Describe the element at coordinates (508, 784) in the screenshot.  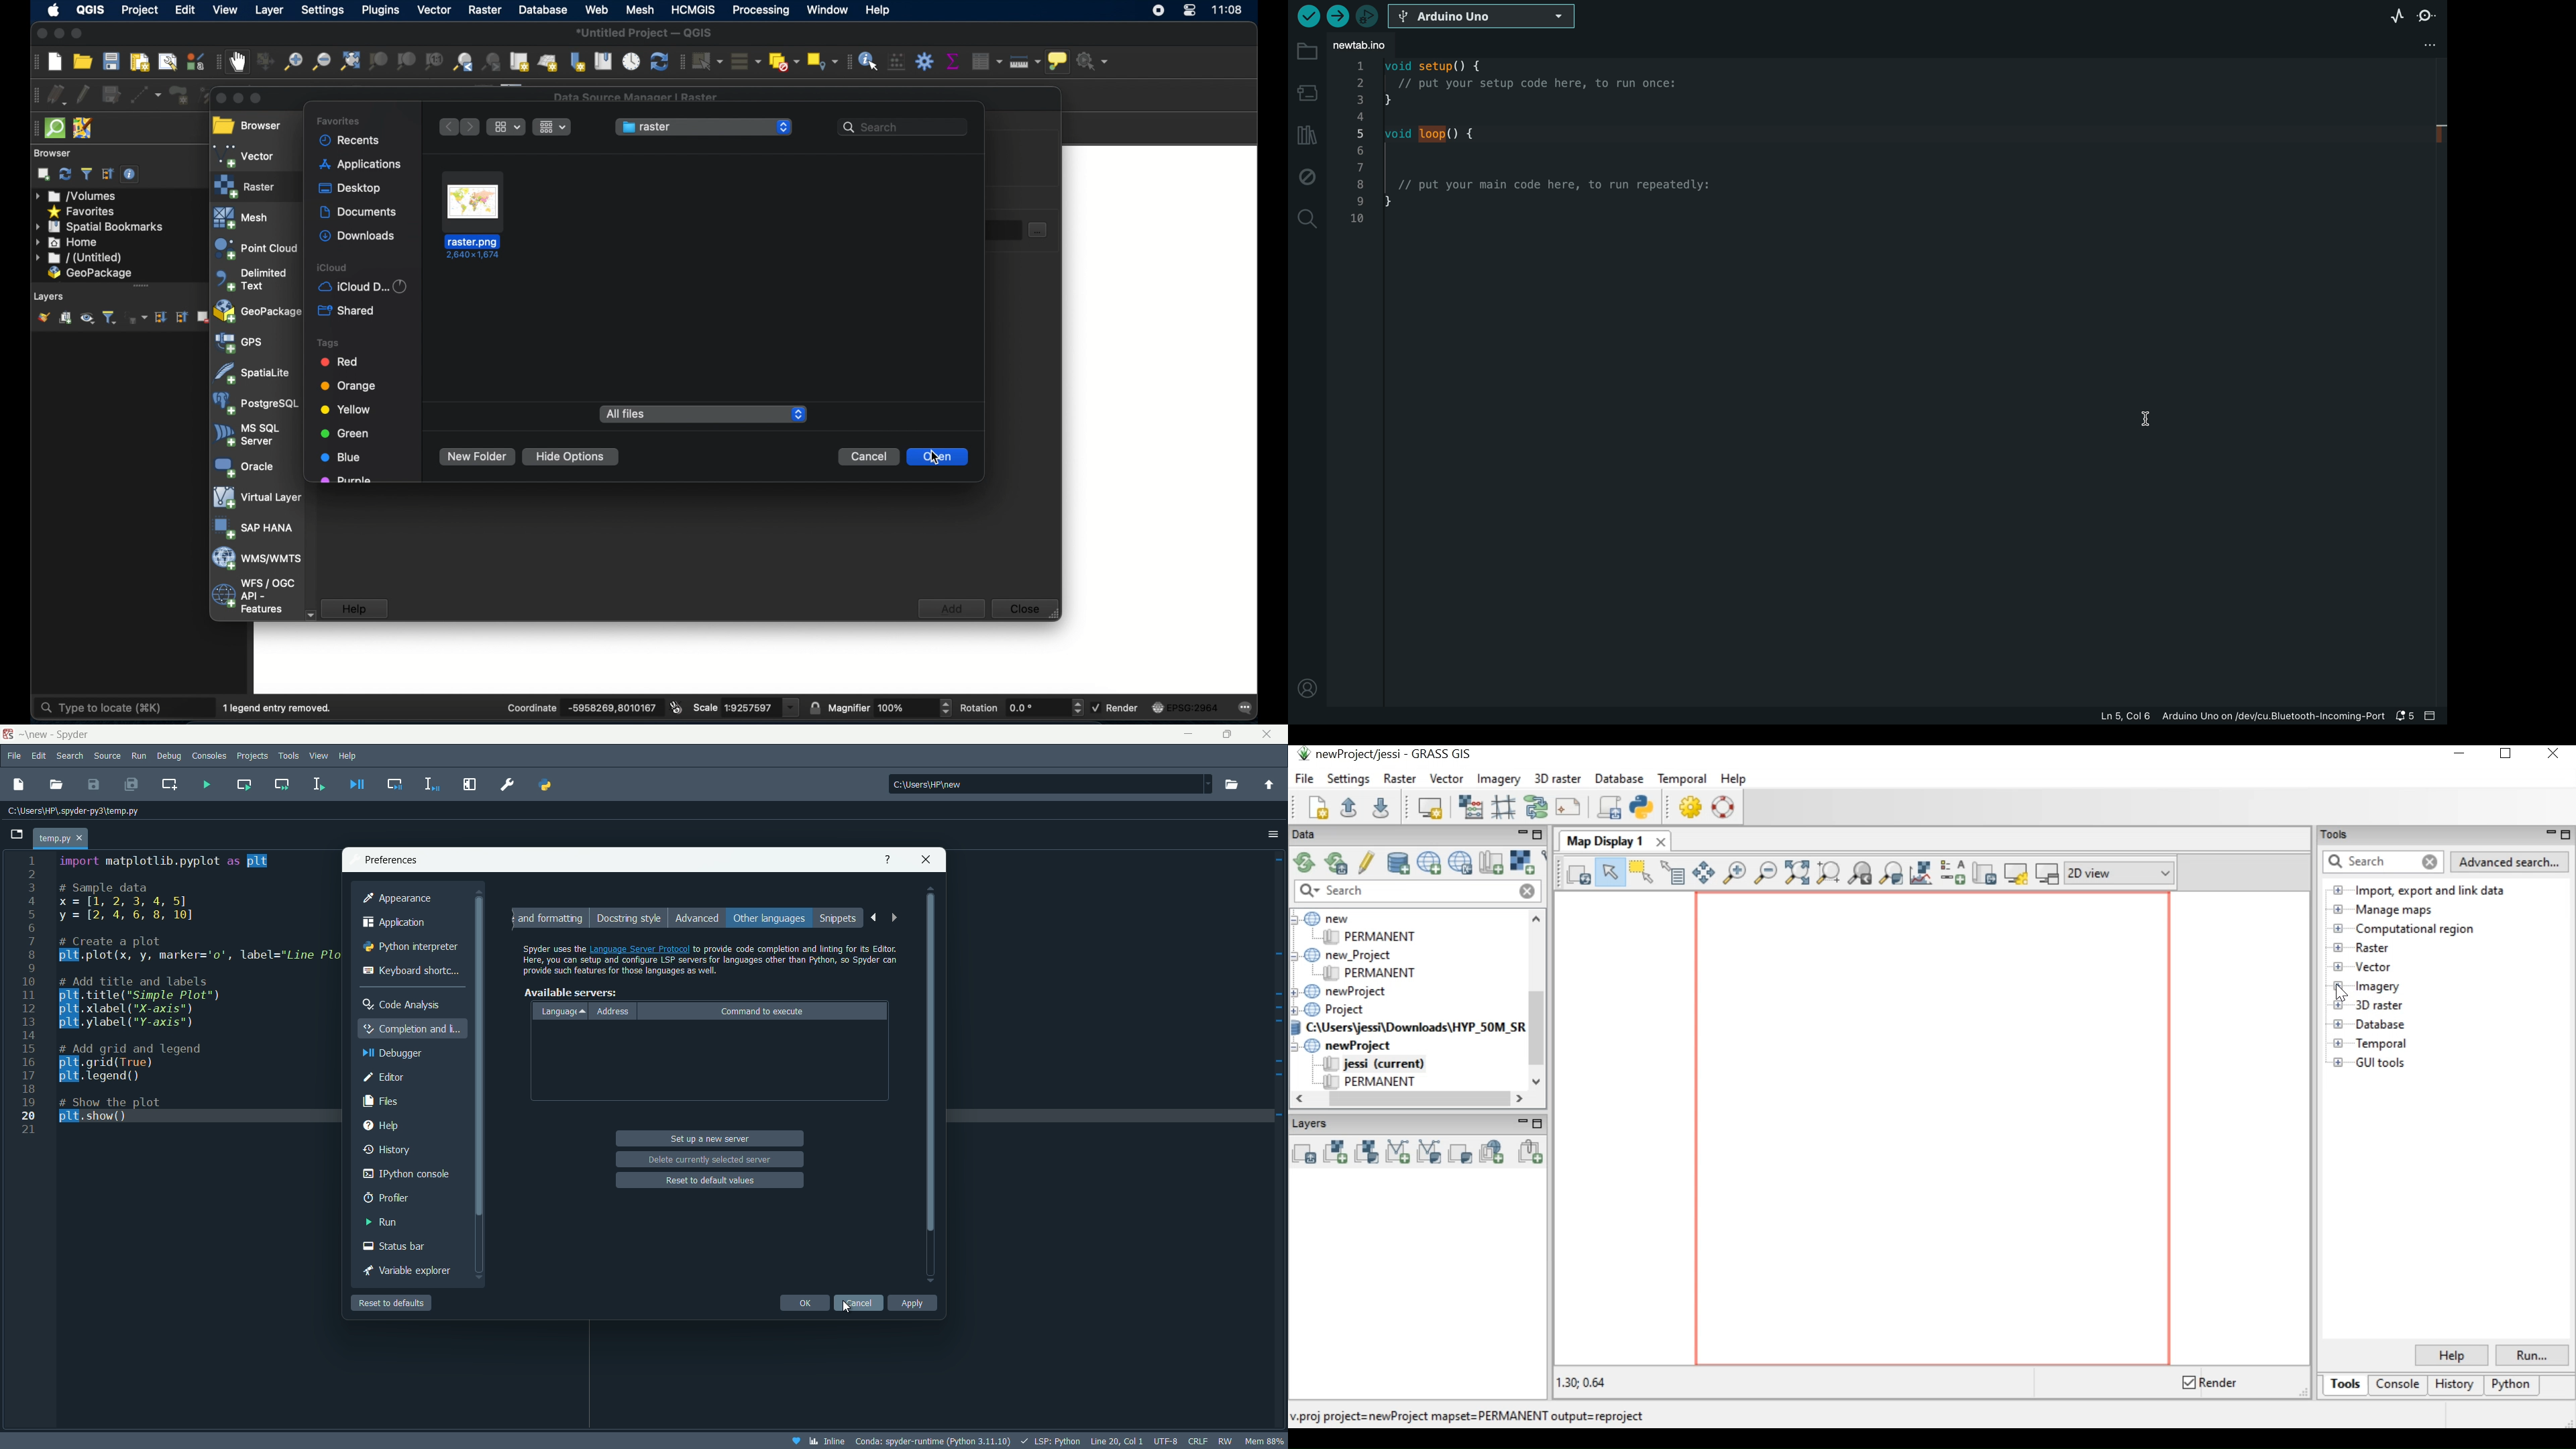
I see `preferences` at that location.